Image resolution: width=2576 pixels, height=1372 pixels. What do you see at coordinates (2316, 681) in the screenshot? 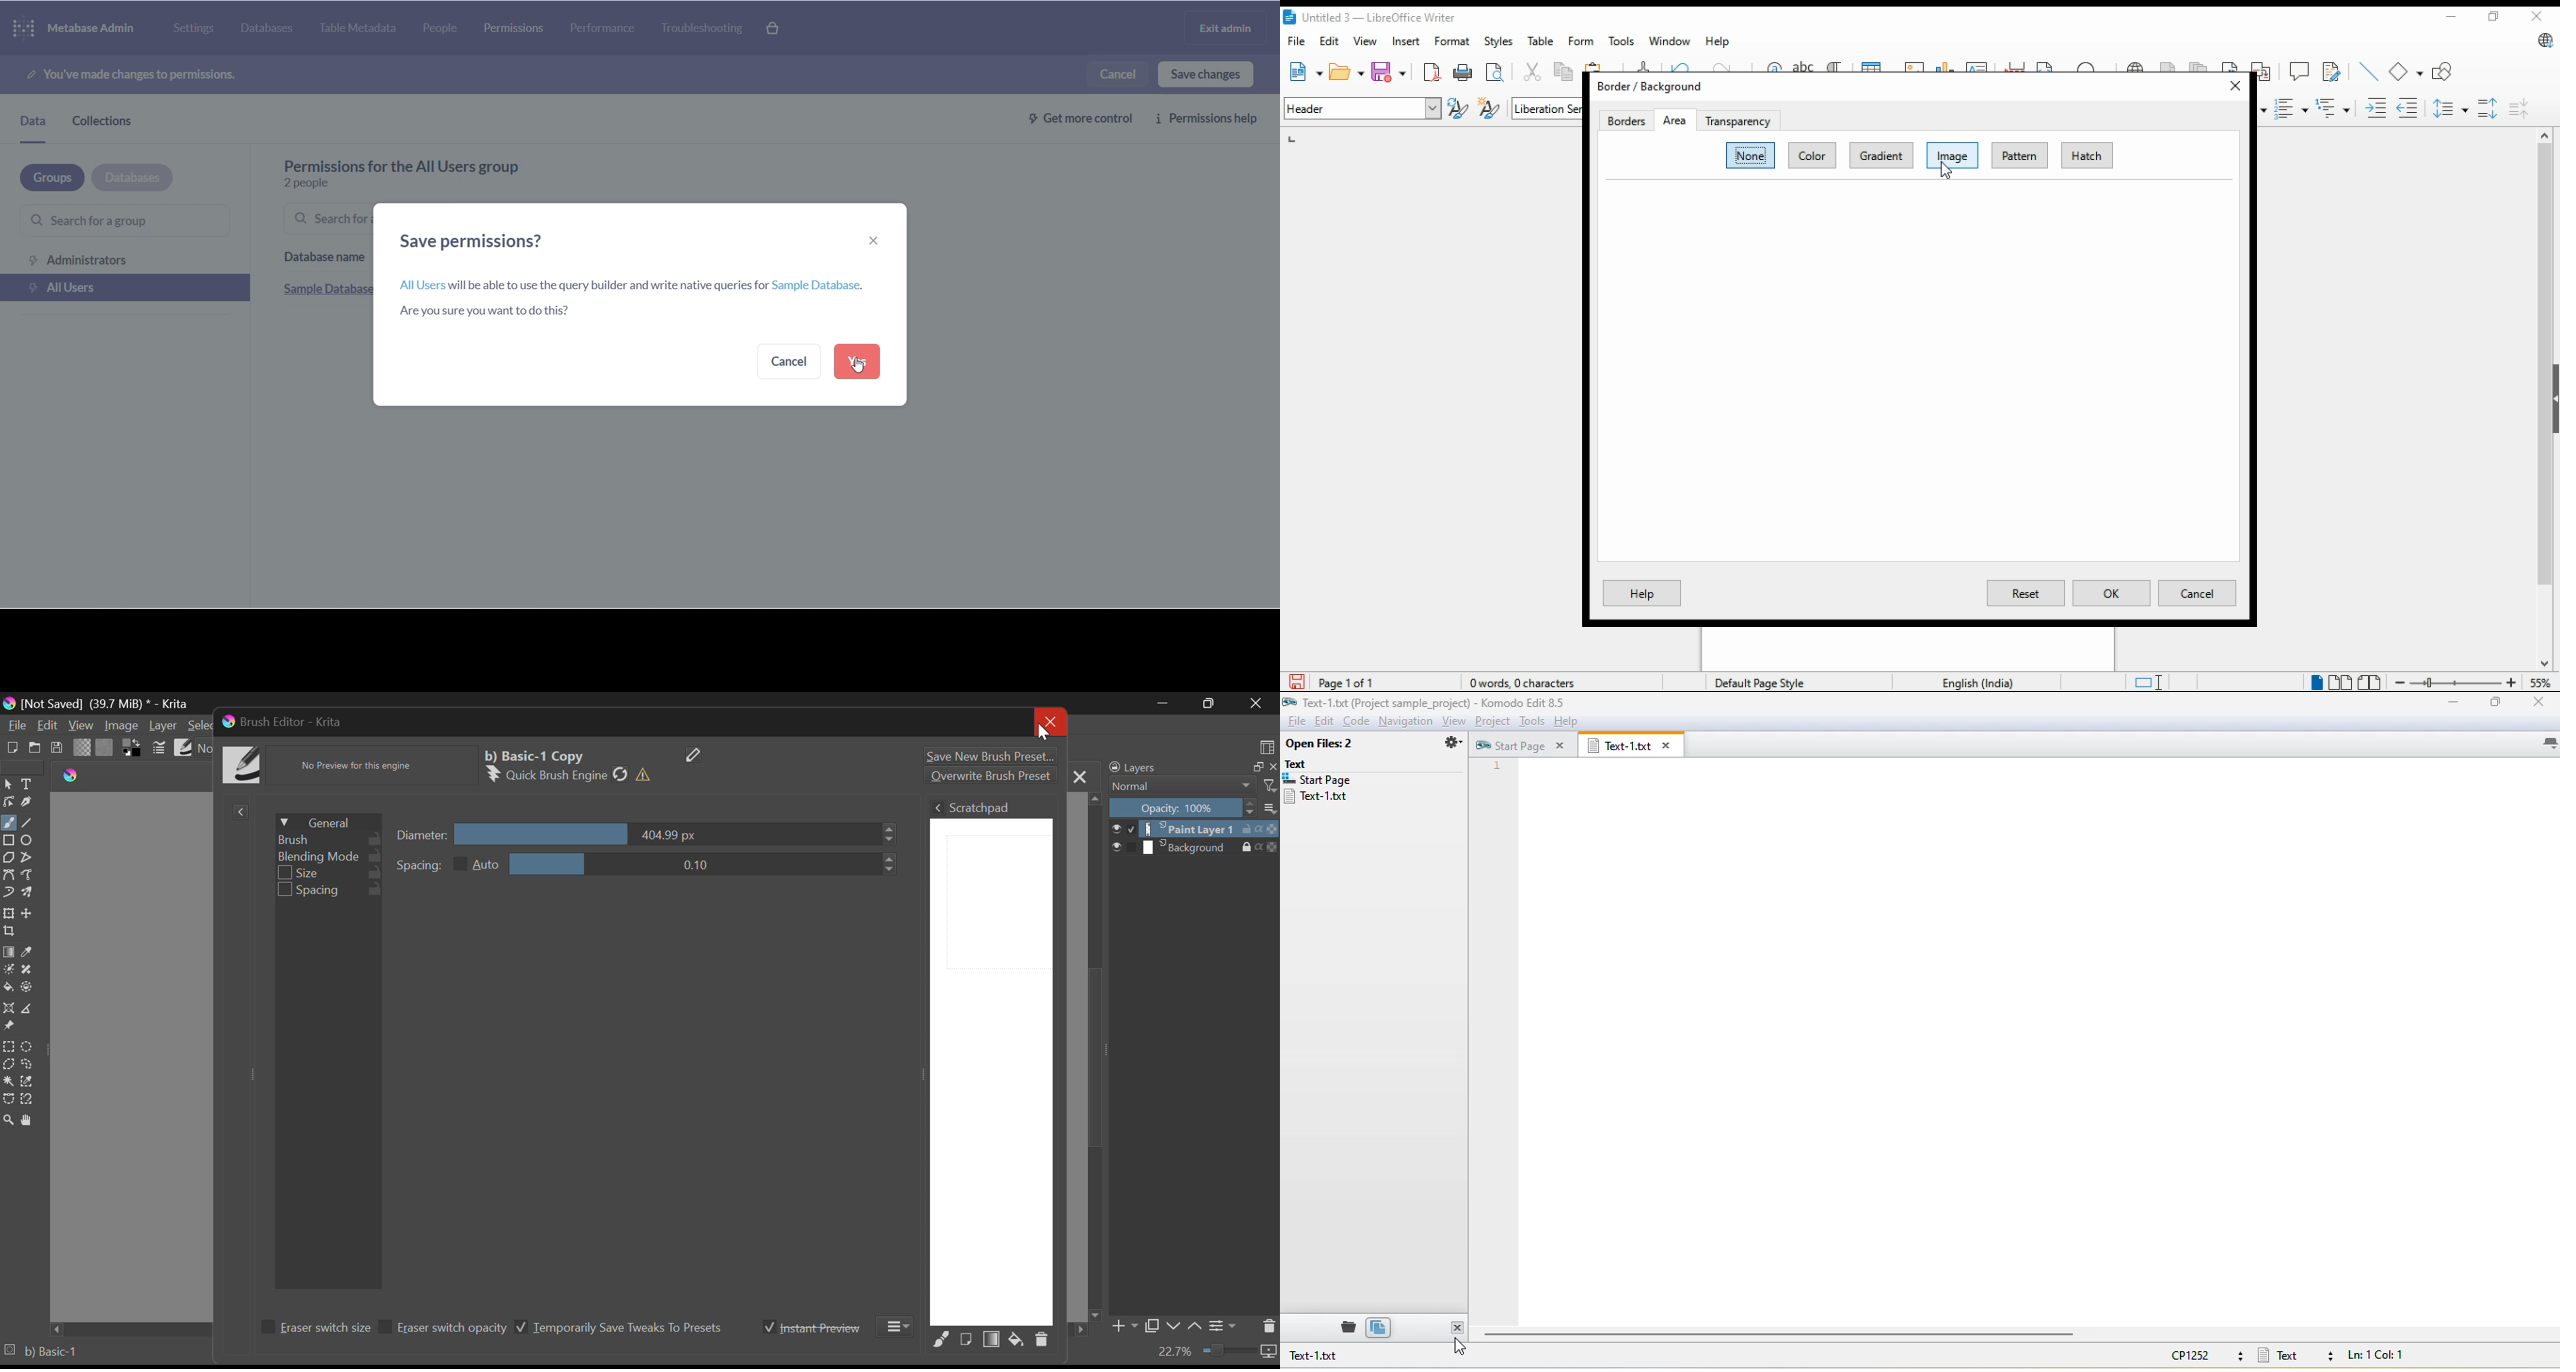
I see `single page view` at bounding box center [2316, 681].